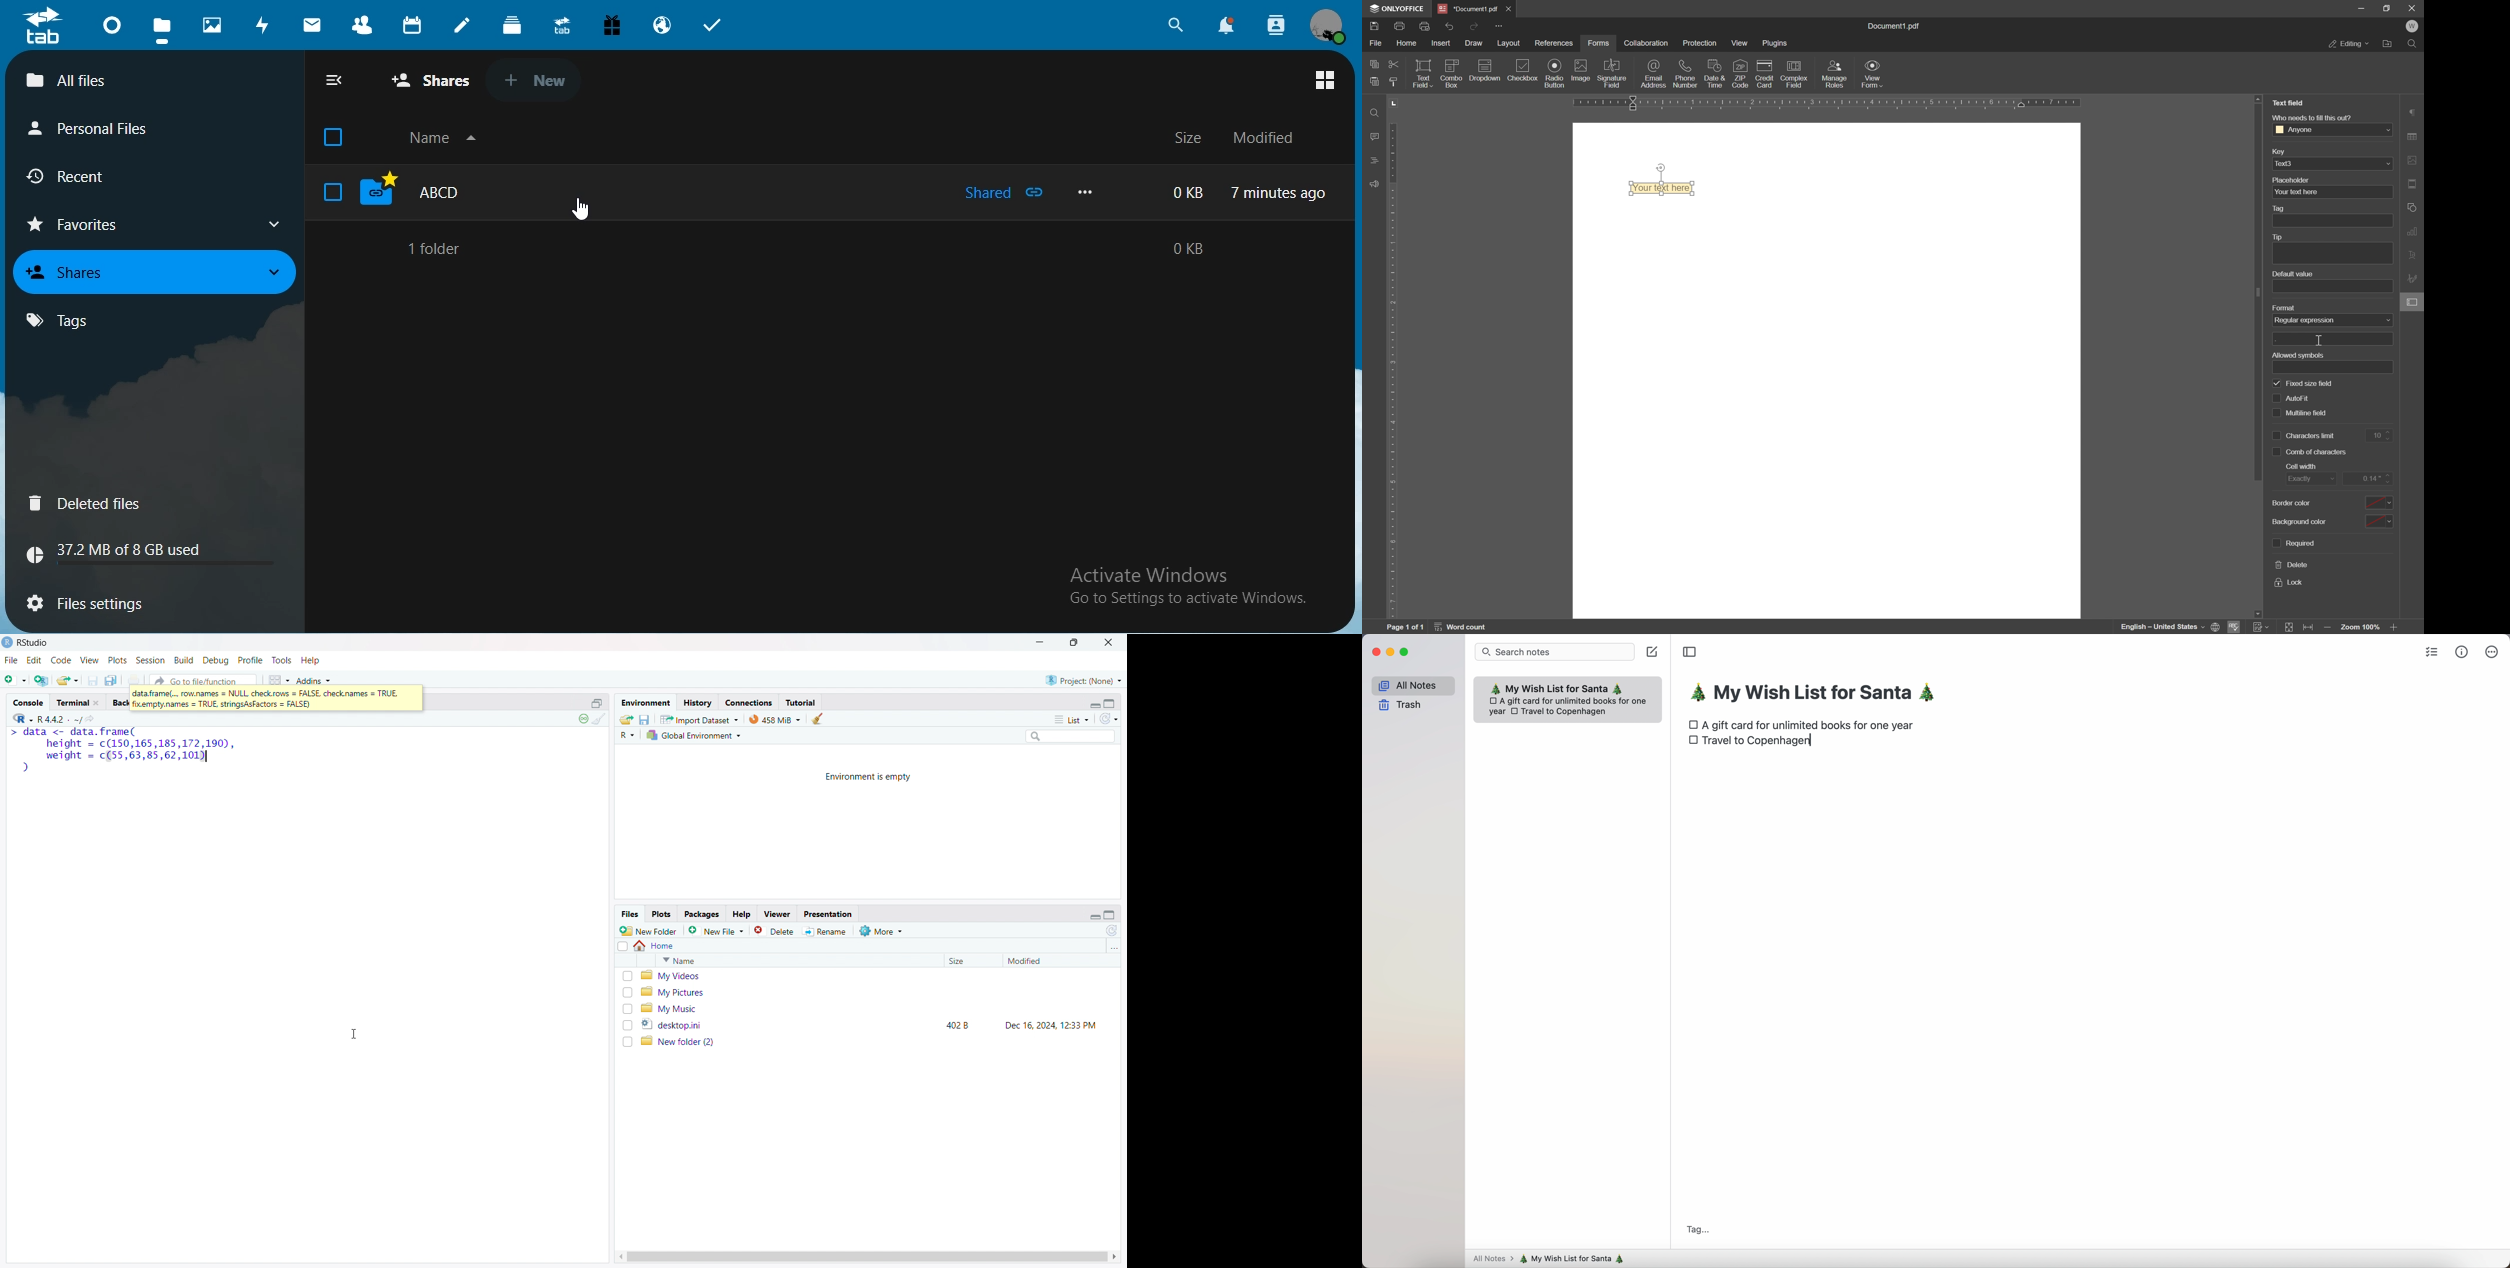 This screenshot has width=2520, height=1288. Describe the element at coordinates (1450, 73) in the screenshot. I see `icon` at that location.